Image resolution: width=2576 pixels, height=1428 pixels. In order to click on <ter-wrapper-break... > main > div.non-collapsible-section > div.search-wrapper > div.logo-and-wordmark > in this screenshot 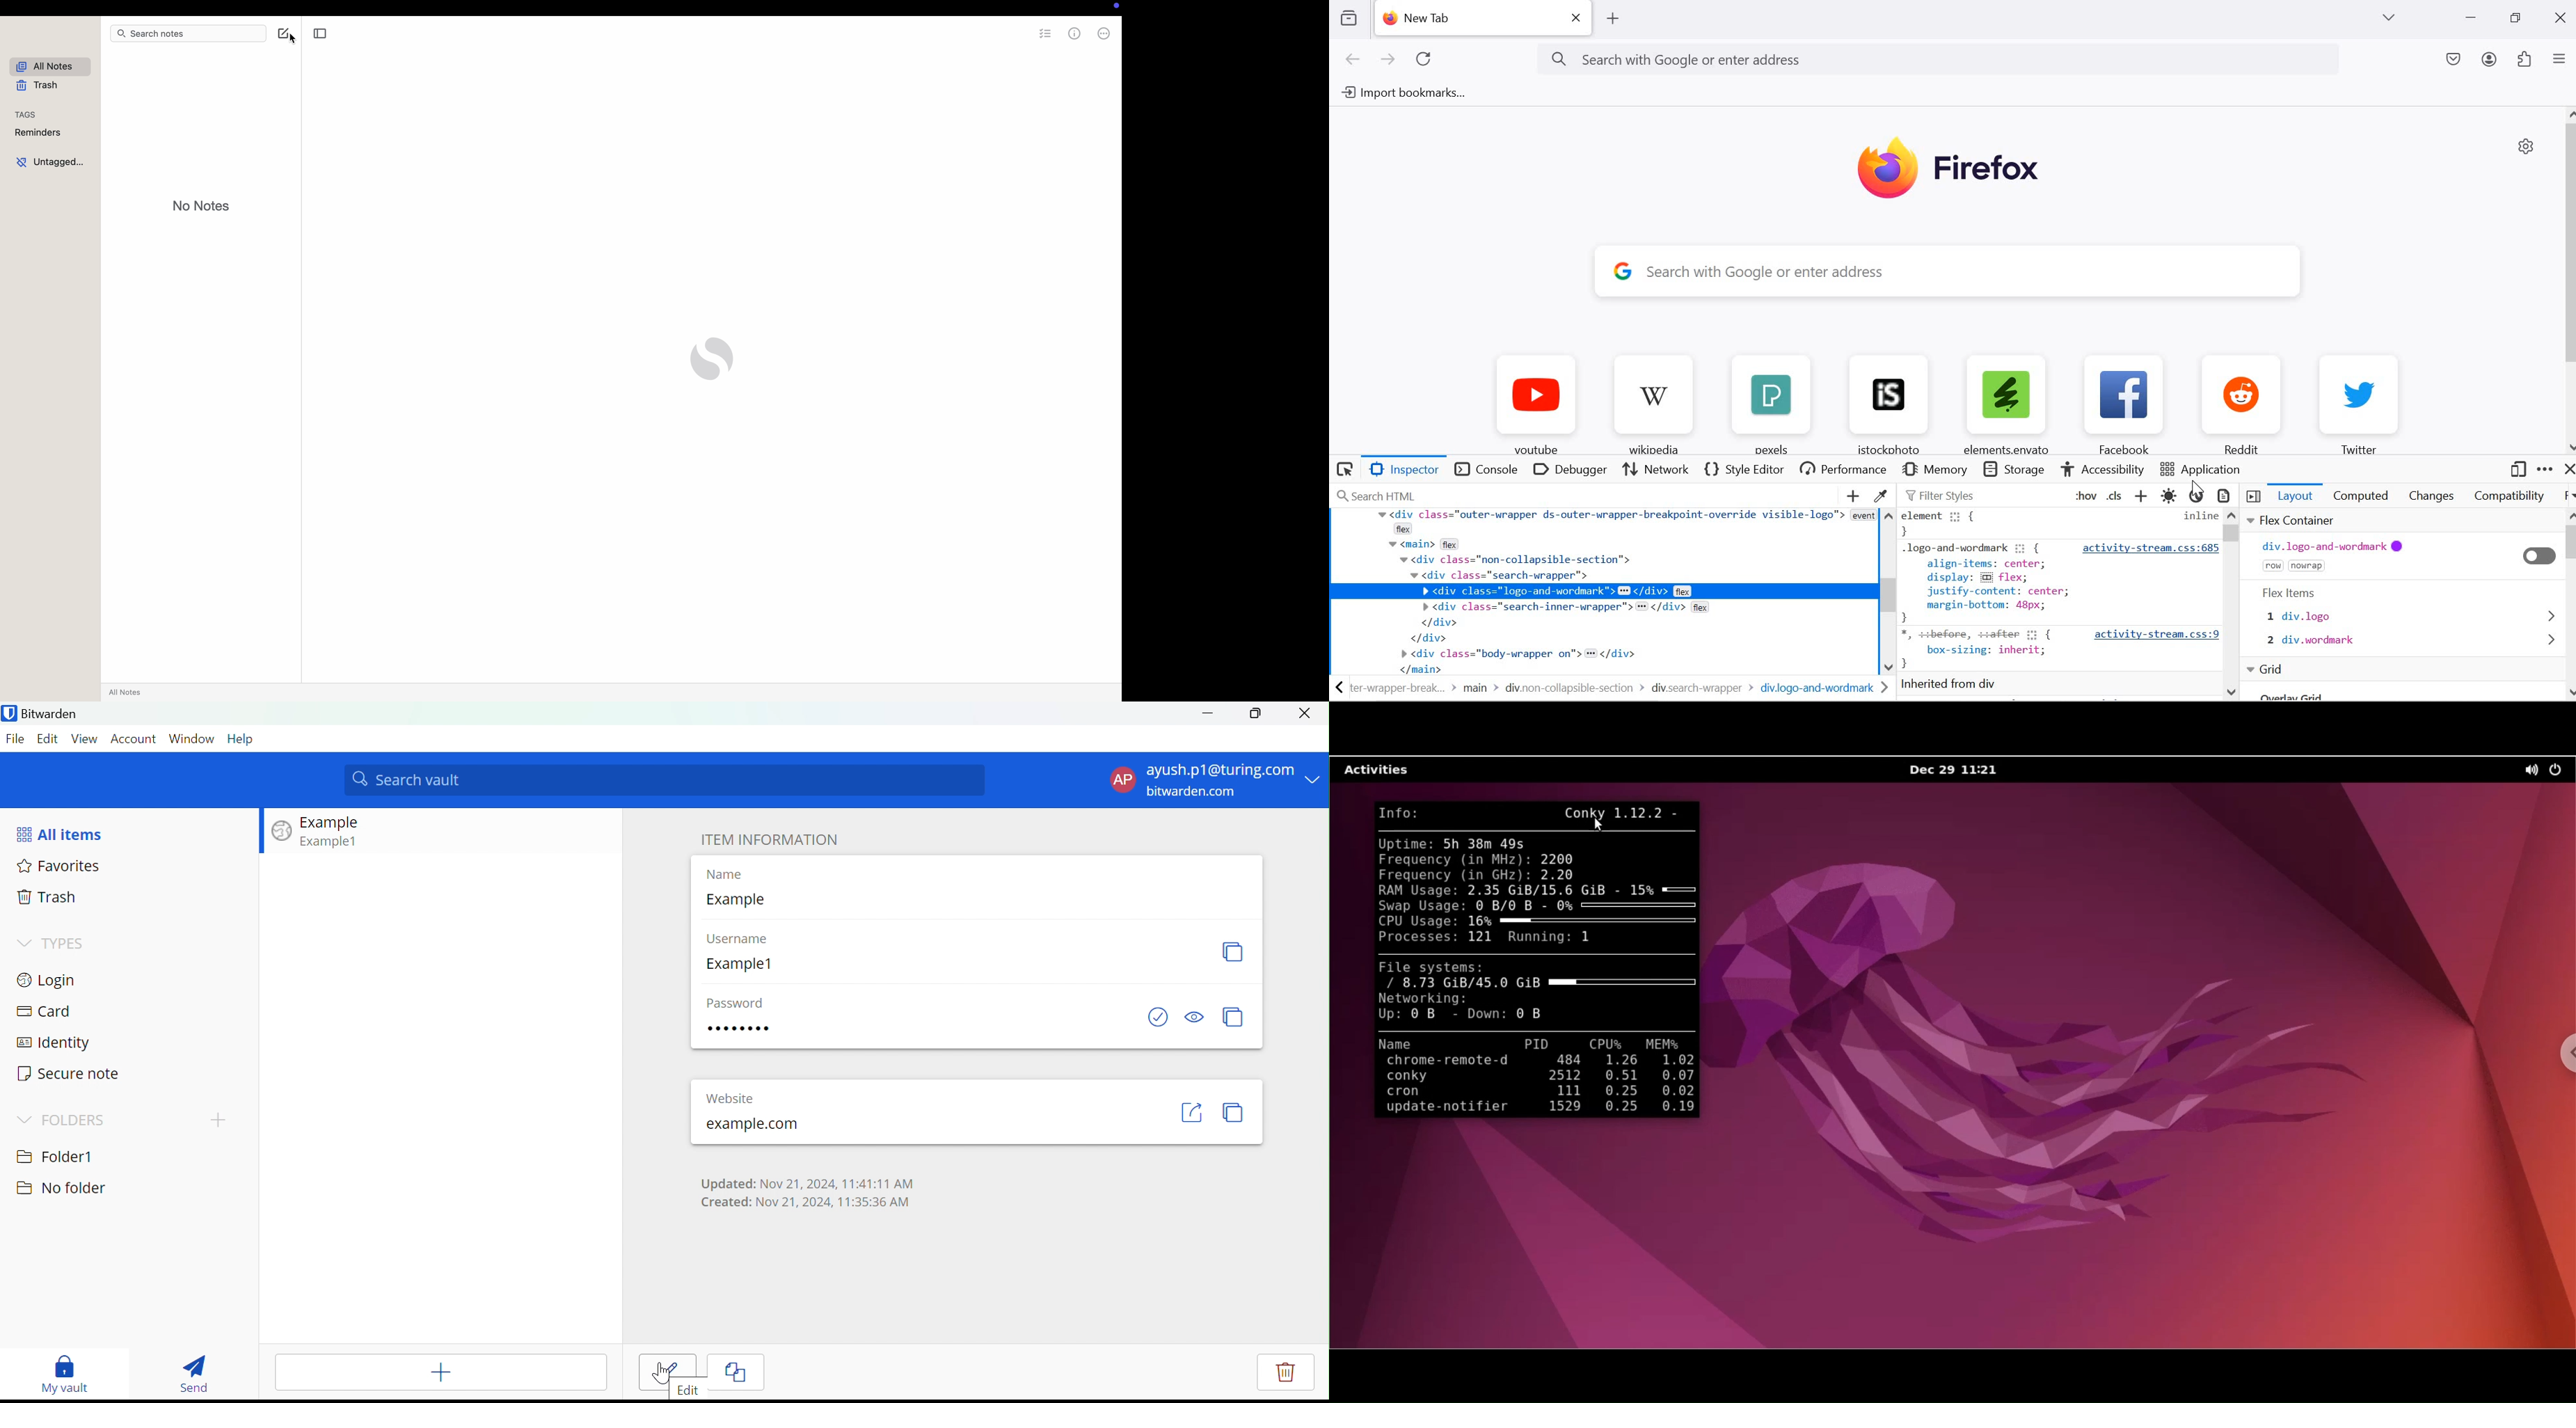, I will do `click(1611, 688)`.